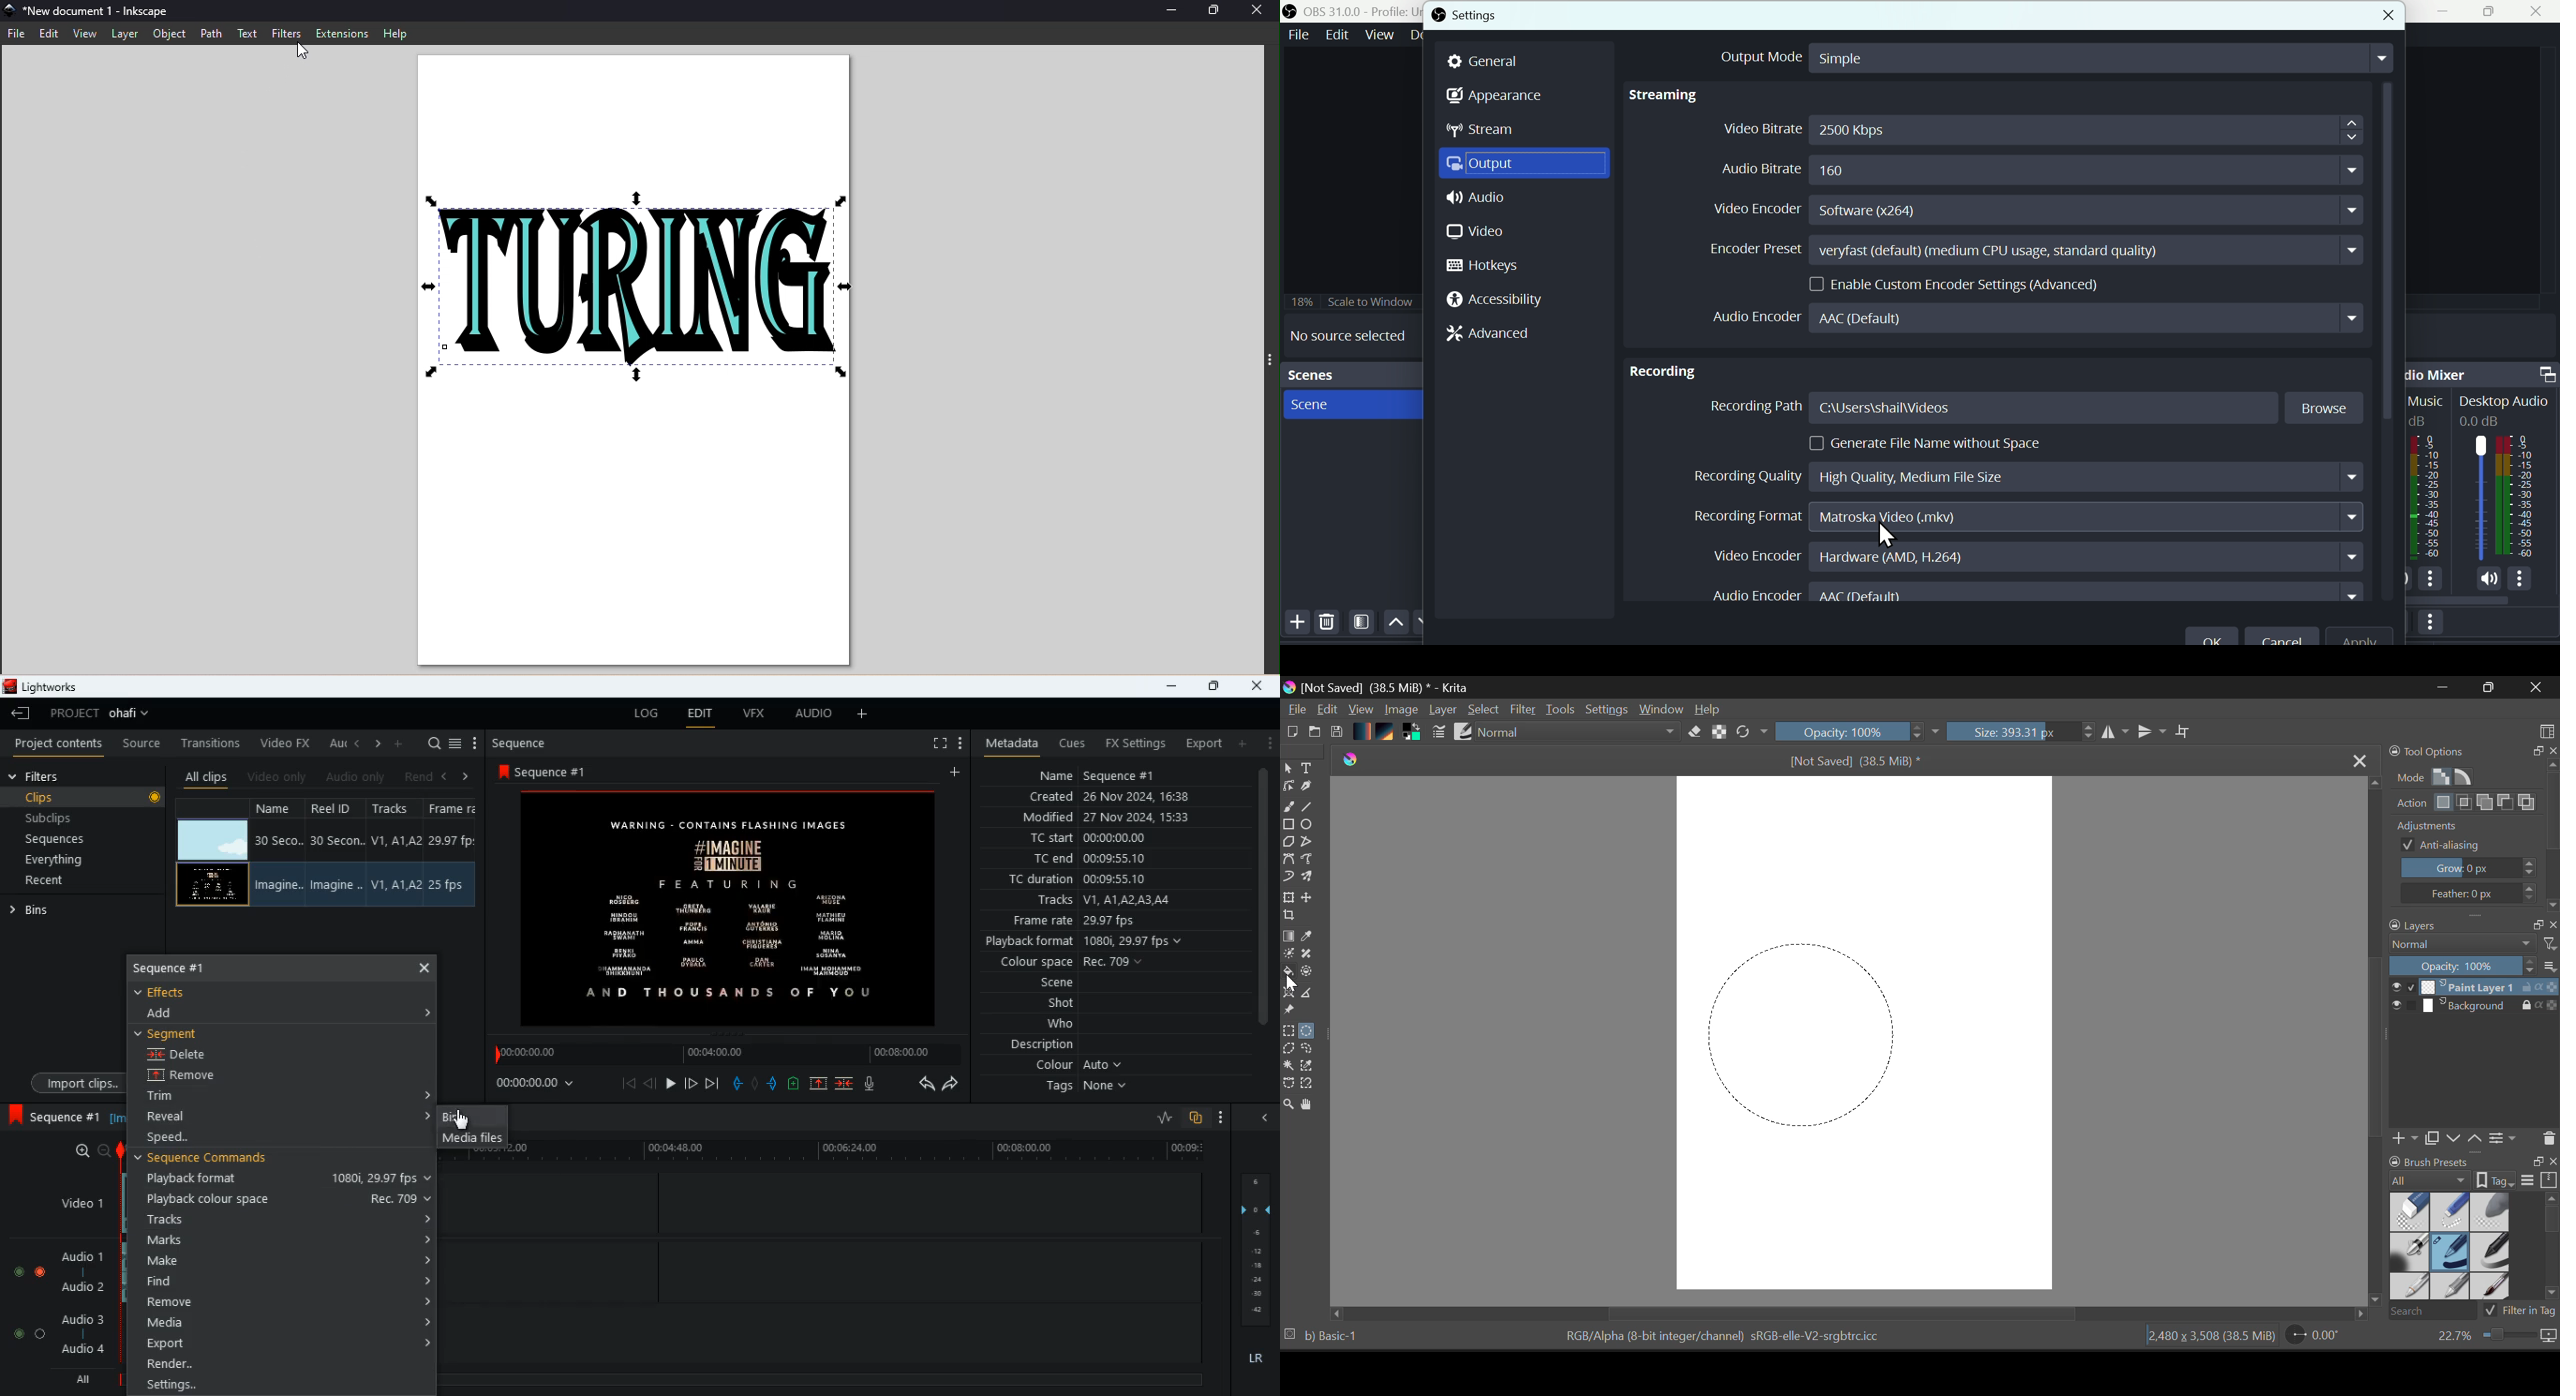 Image resolution: width=2576 pixels, height=1400 pixels. What do you see at coordinates (1855, 1313) in the screenshot?
I see `Scroll Bar` at bounding box center [1855, 1313].